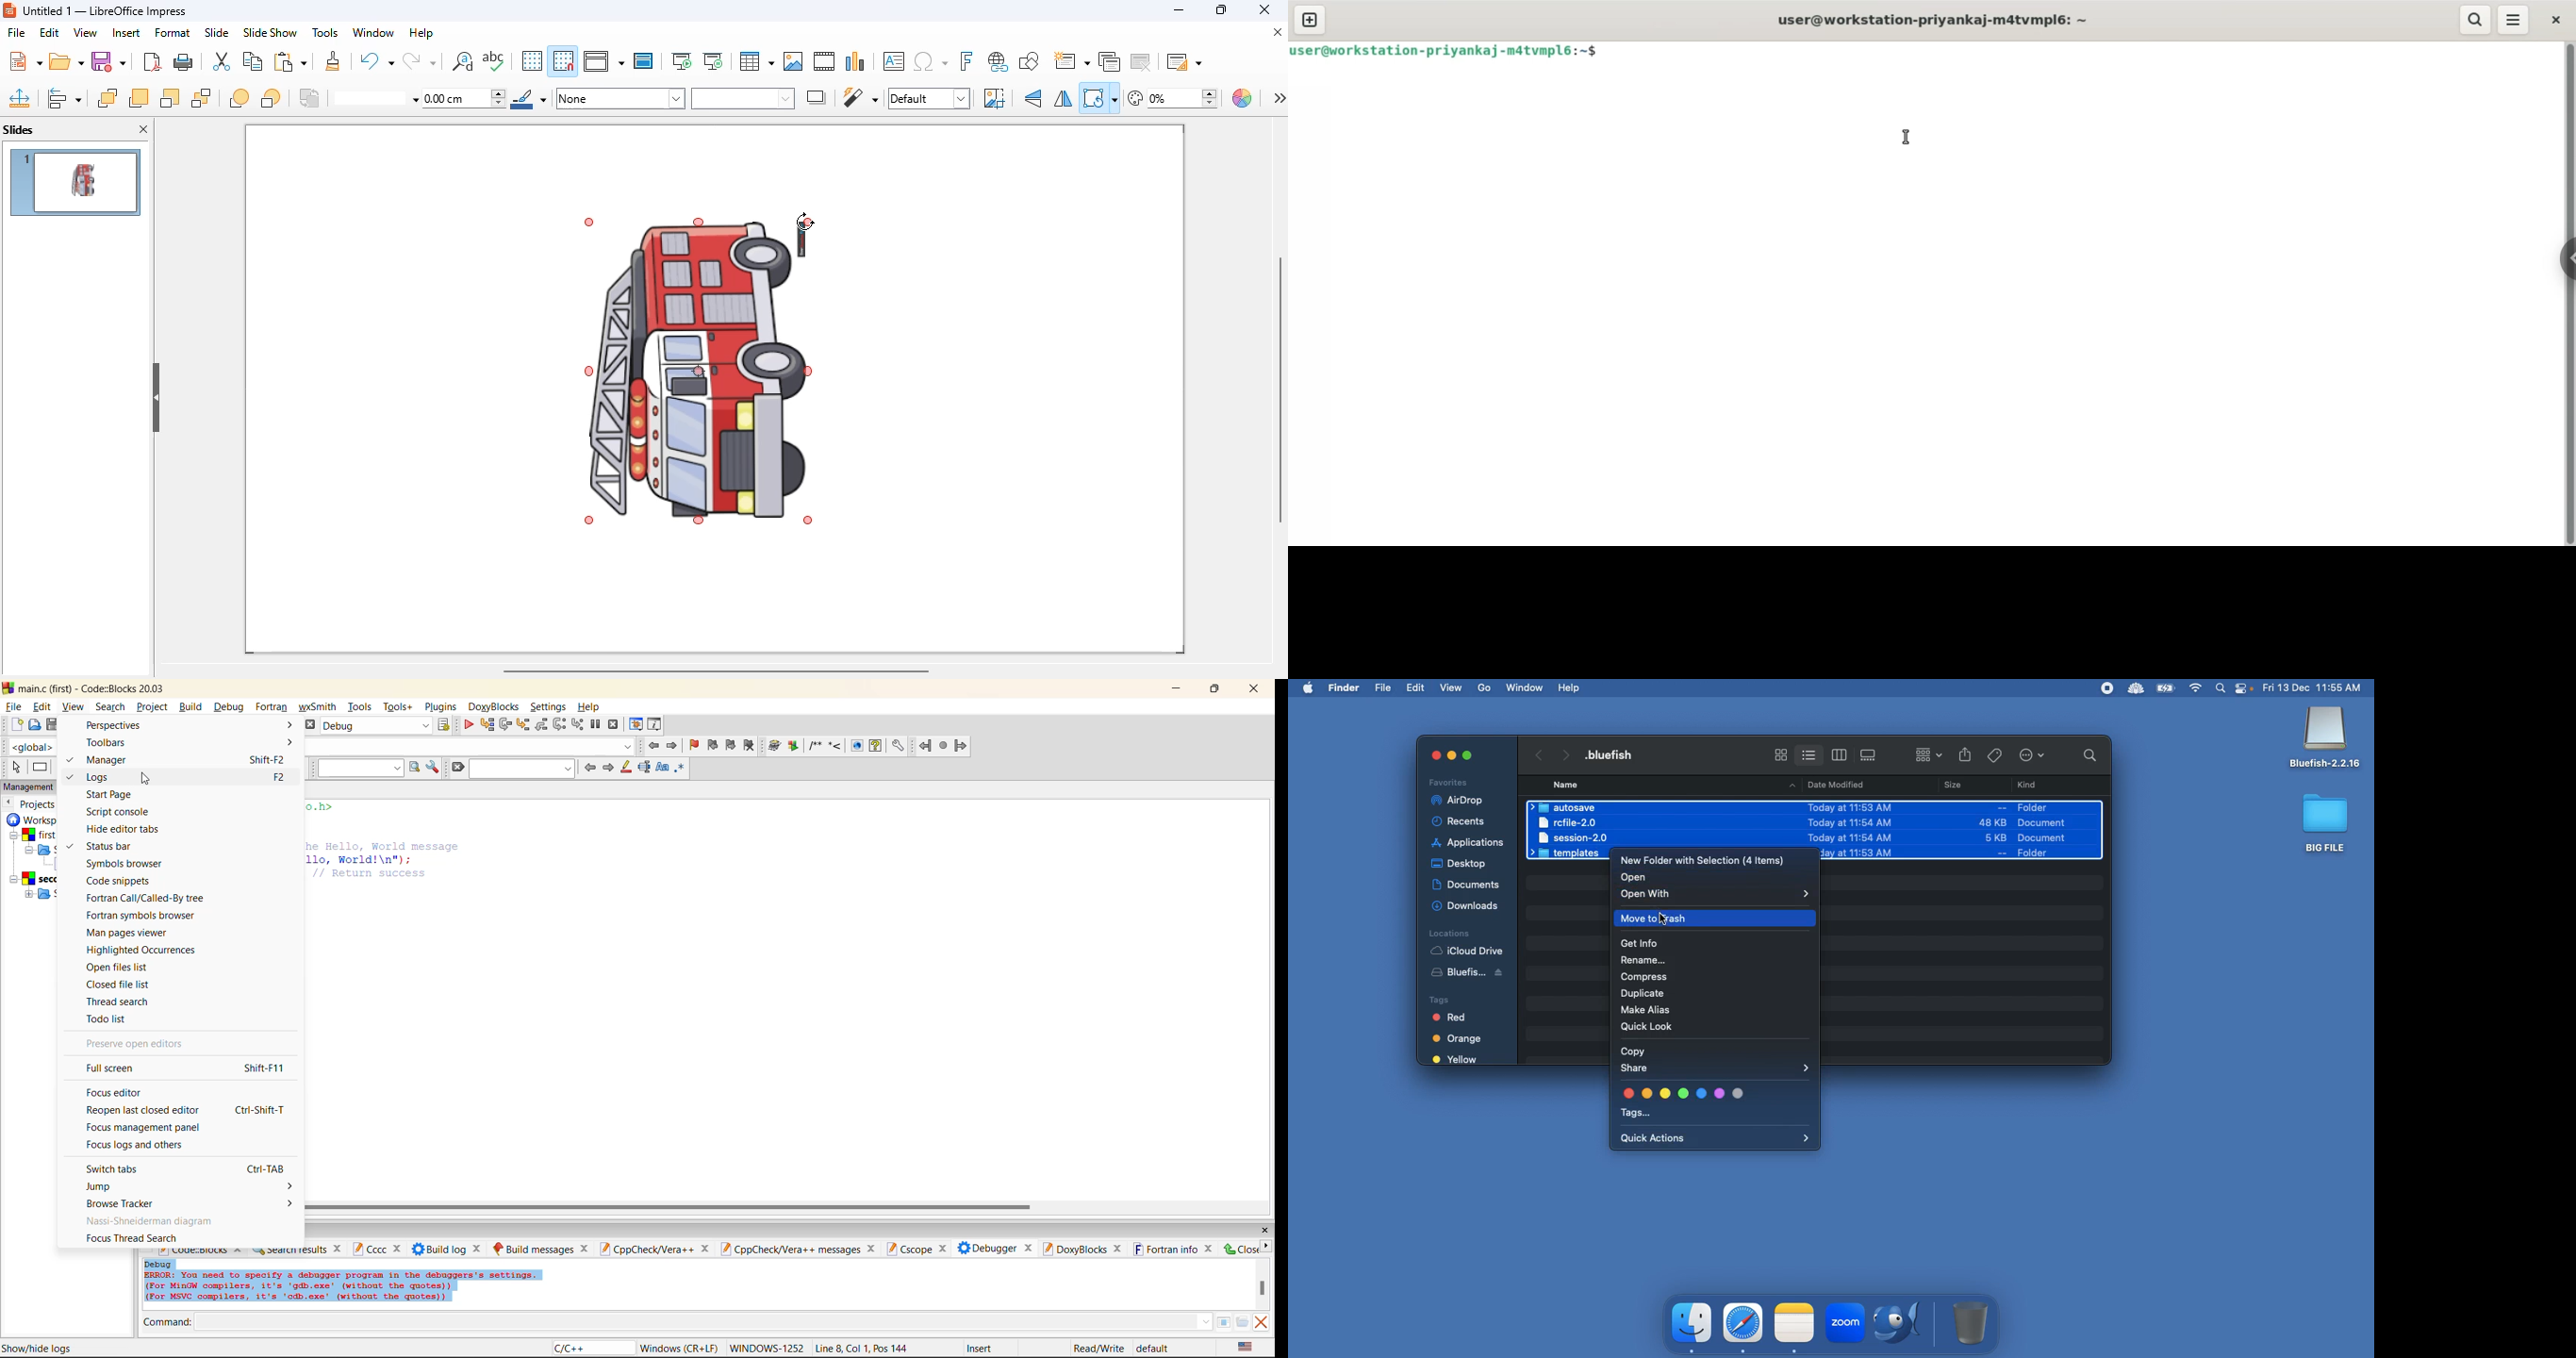 This screenshot has height=1372, width=2576. Describe the element at coordinates (324, 32) in the screenshot. I see `tools` at that location.